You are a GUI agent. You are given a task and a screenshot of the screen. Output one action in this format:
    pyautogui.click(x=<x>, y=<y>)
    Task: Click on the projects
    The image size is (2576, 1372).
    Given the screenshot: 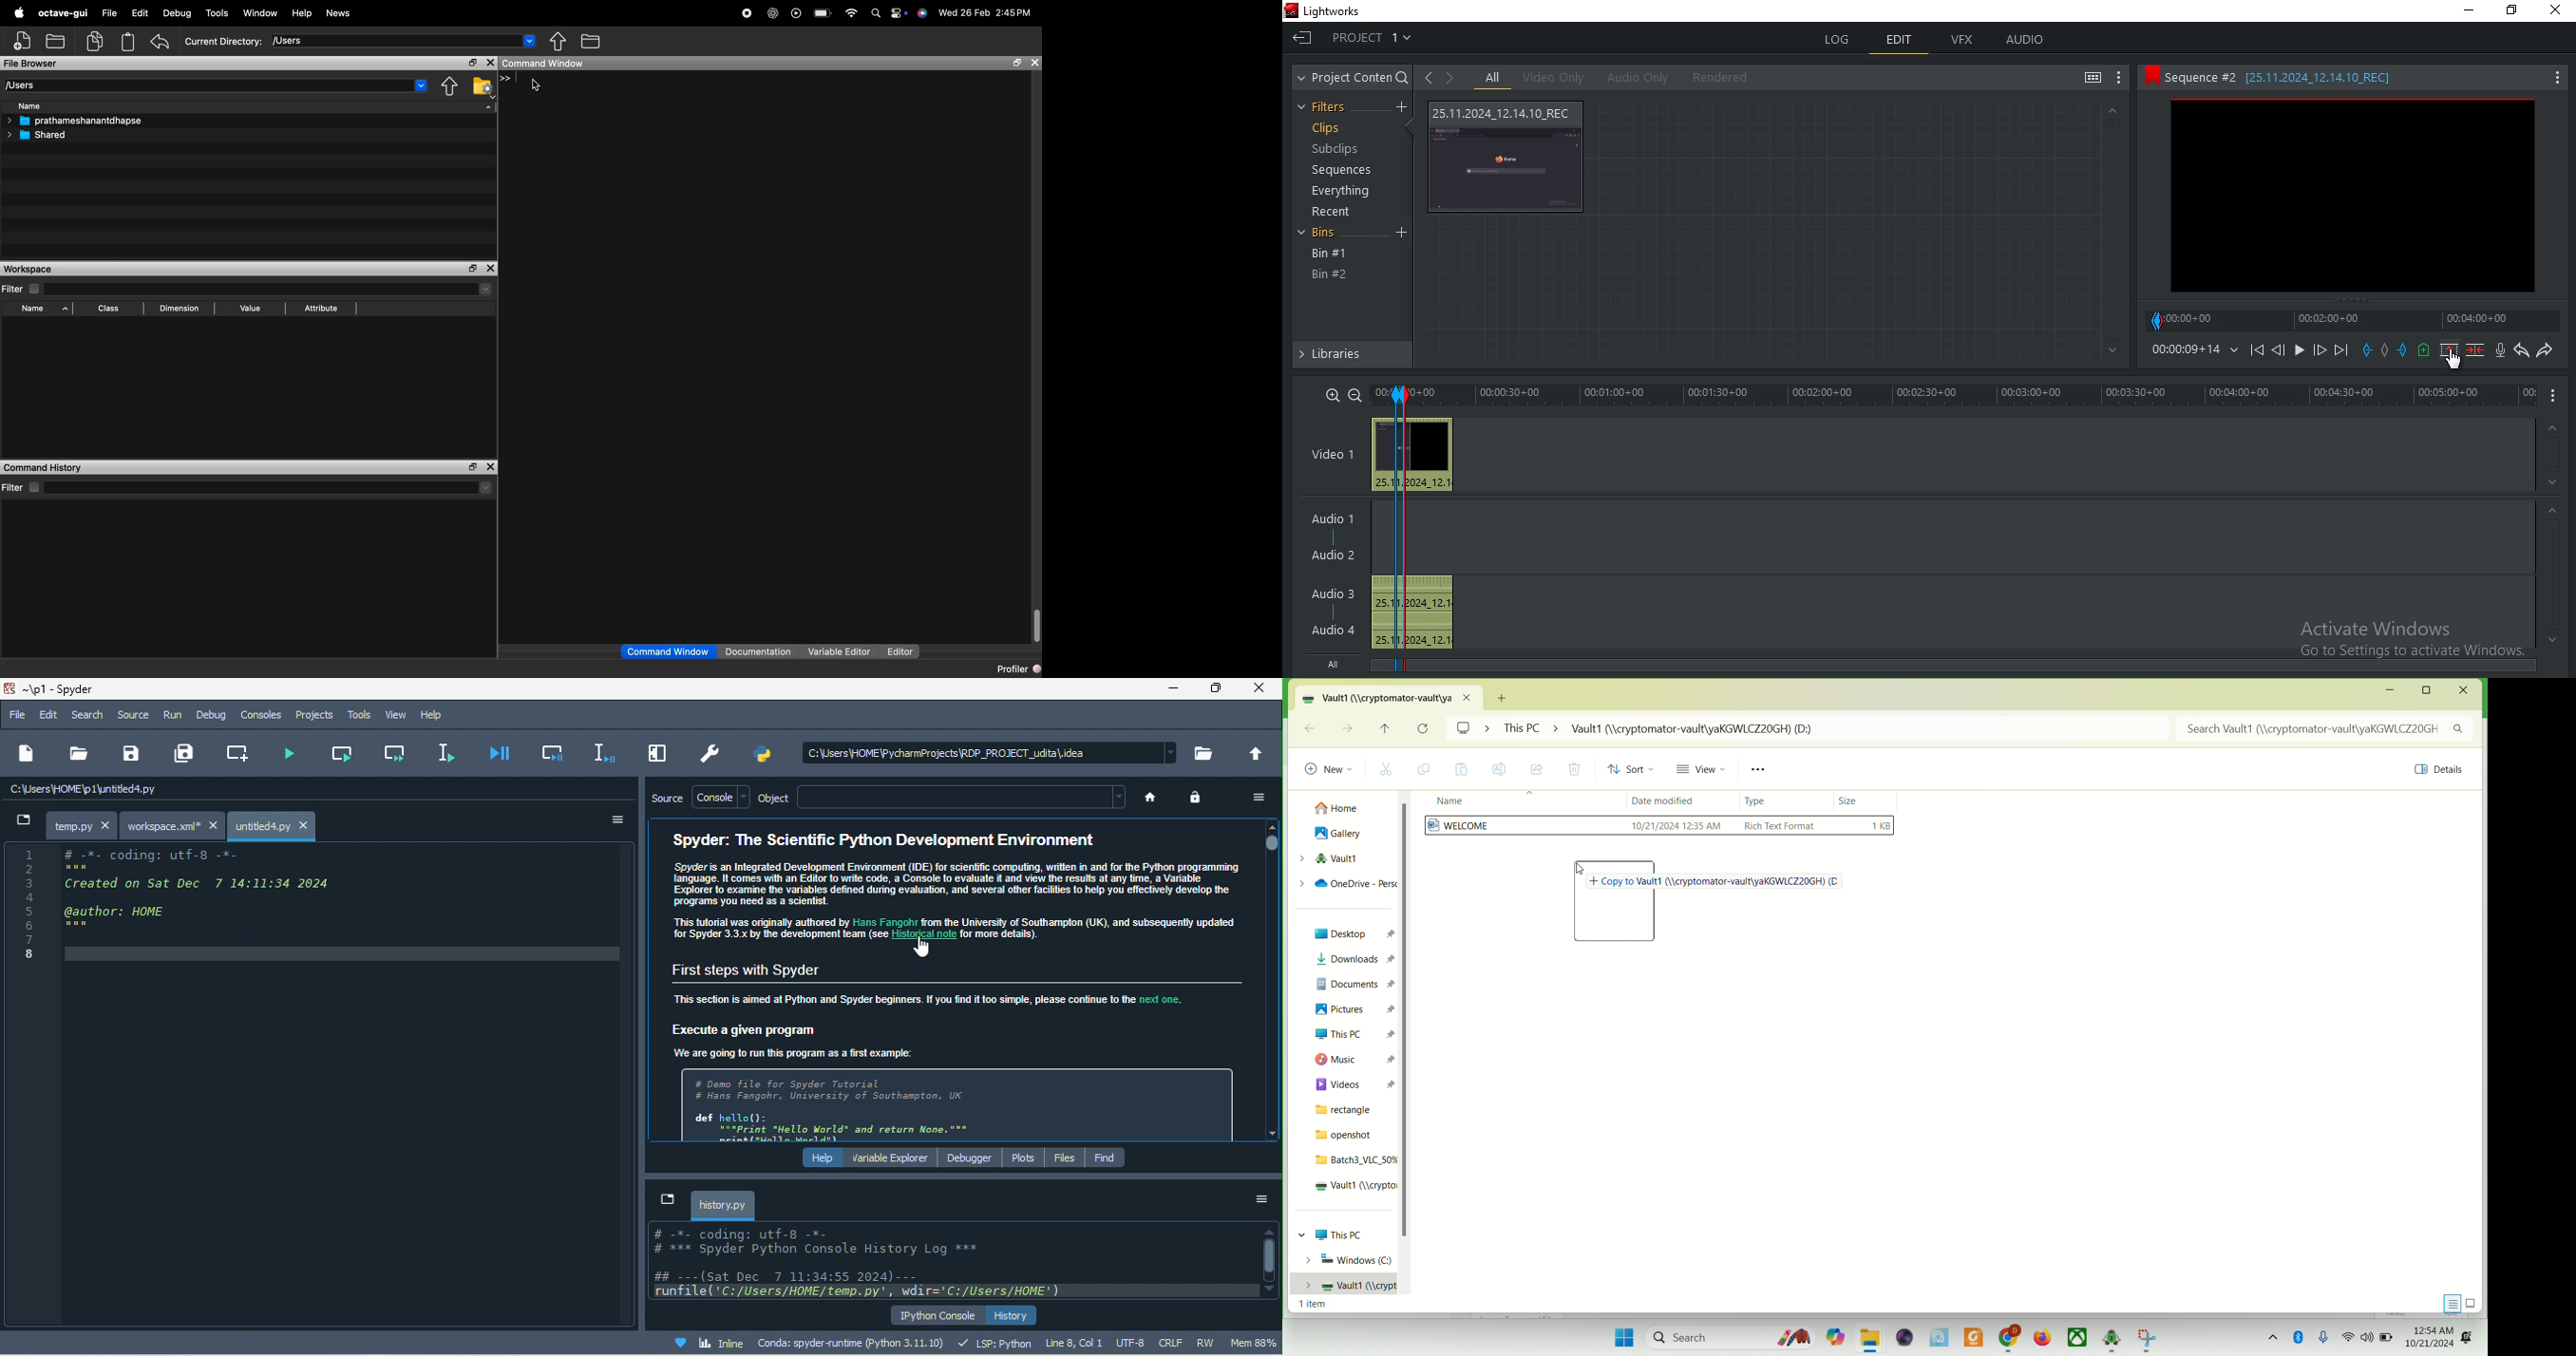 What is the action you would take?
    pyautogui.click(x=312, y=717)
    